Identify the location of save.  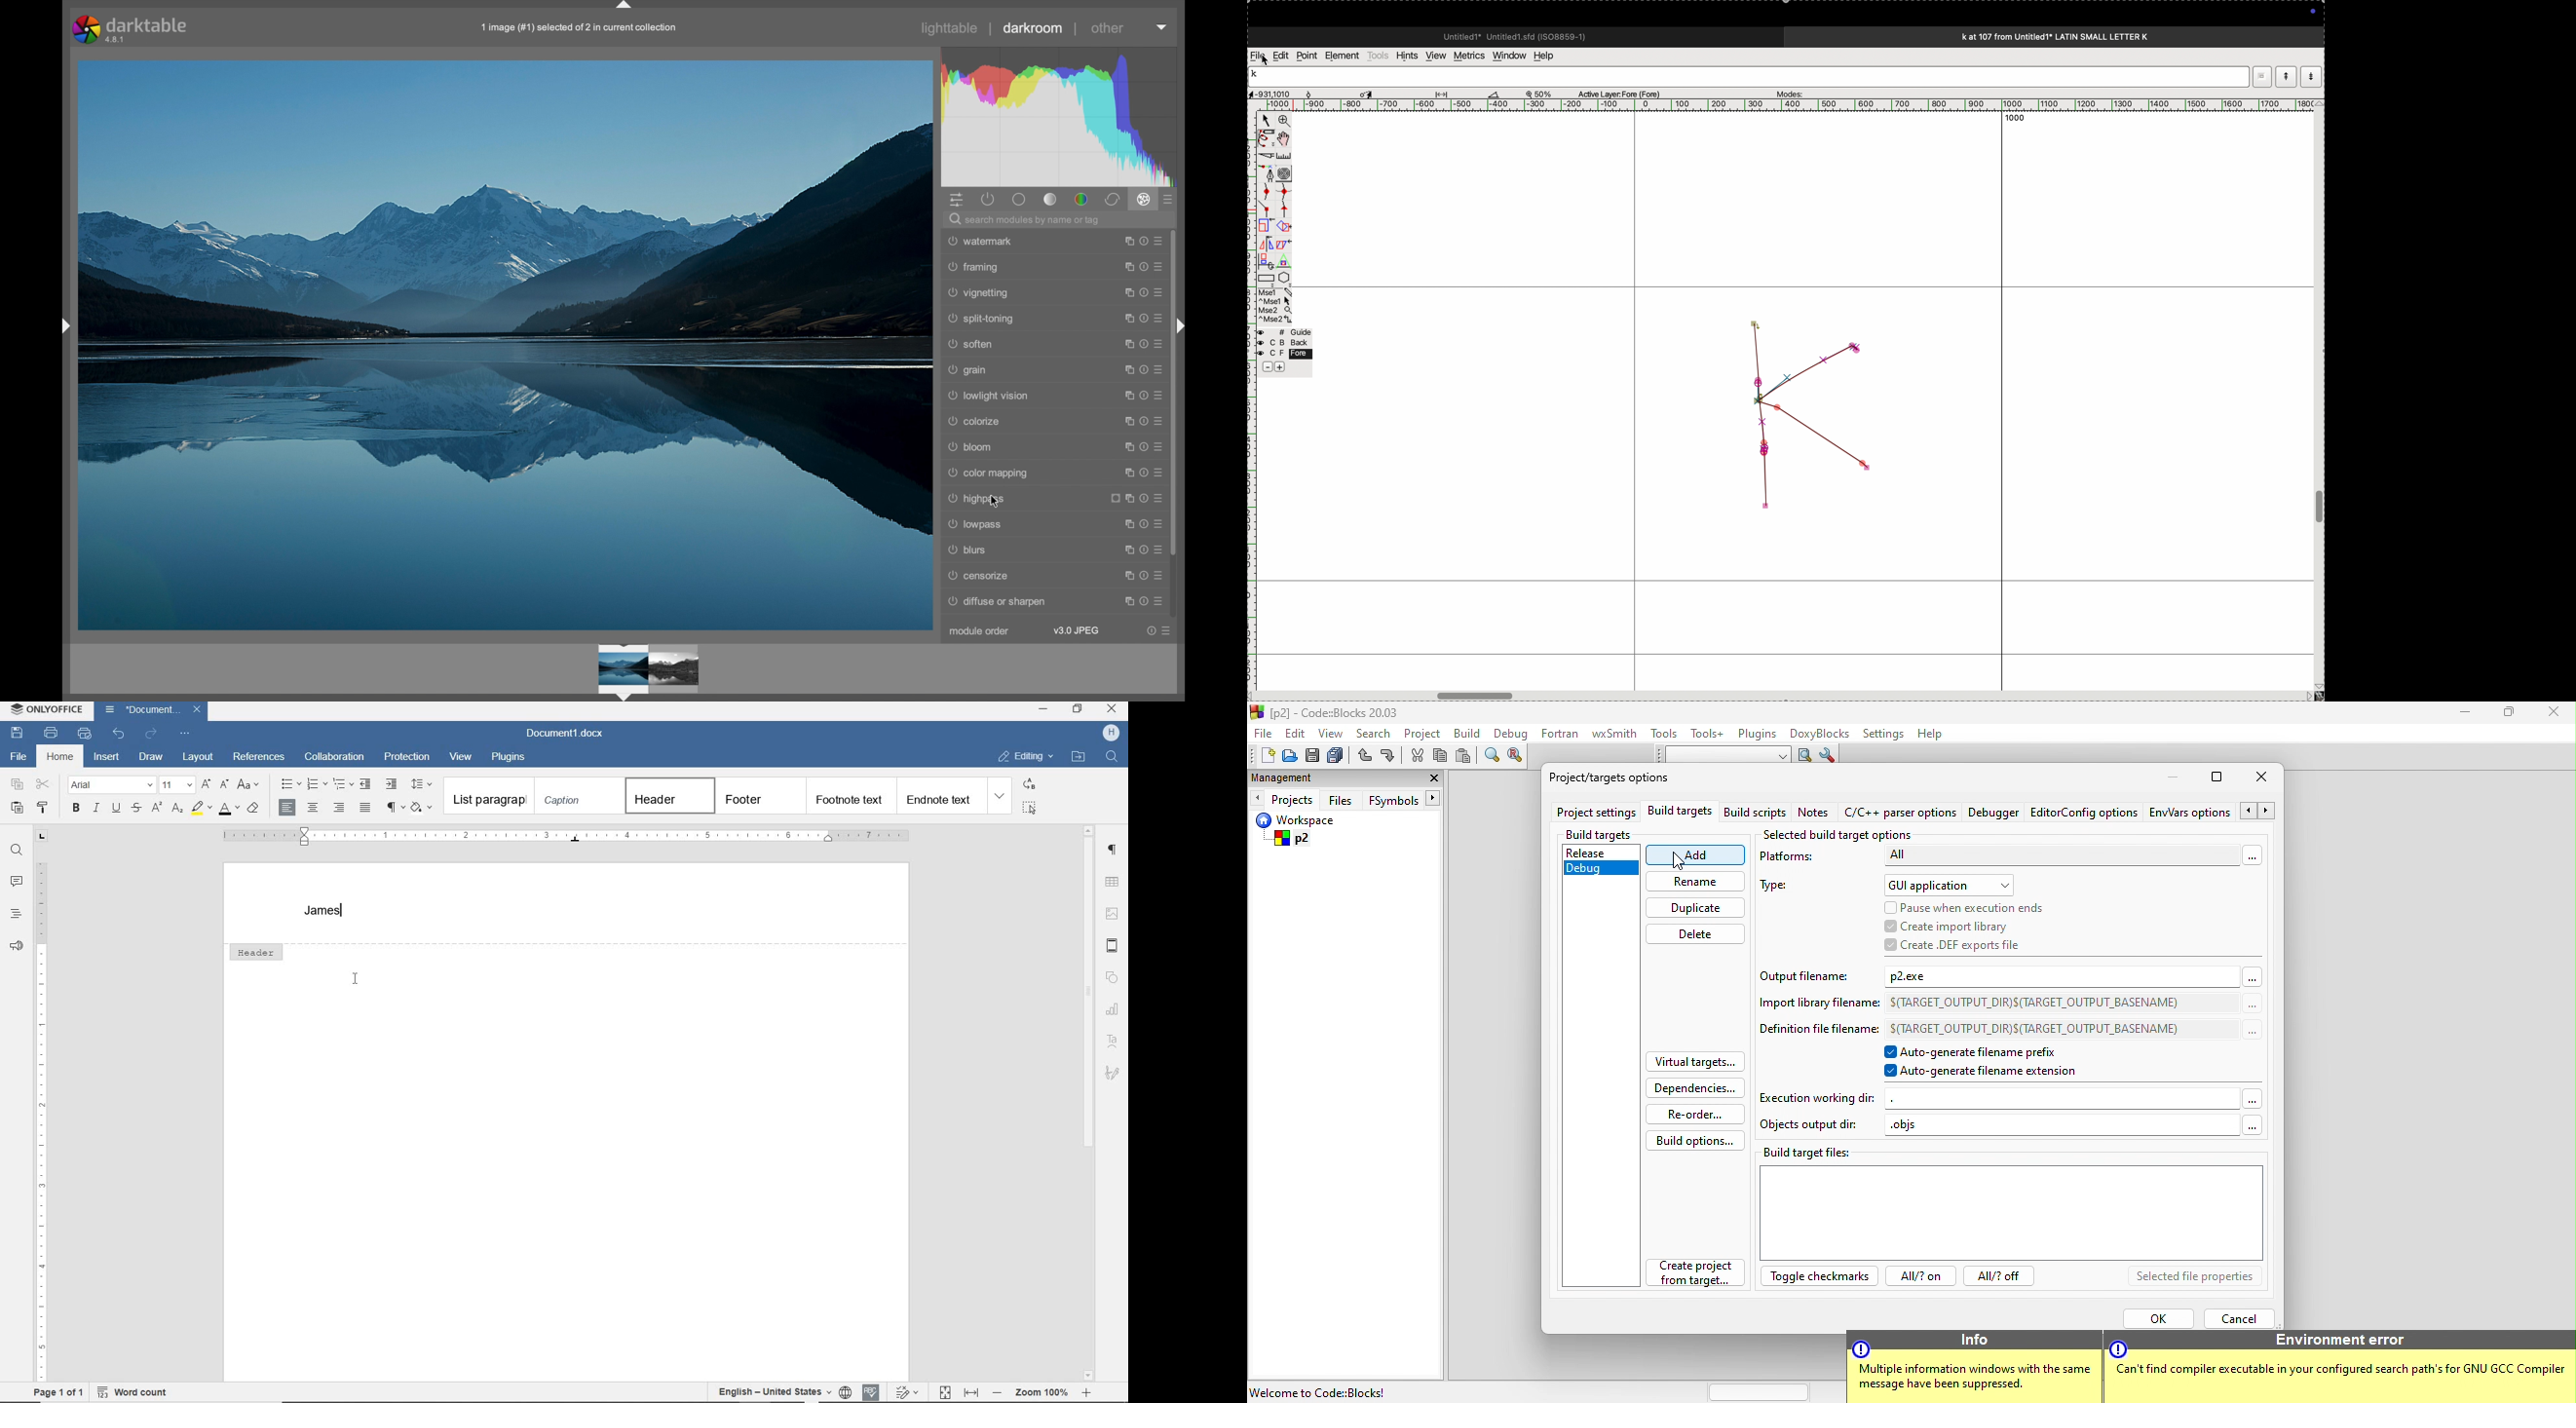
(17, 732).